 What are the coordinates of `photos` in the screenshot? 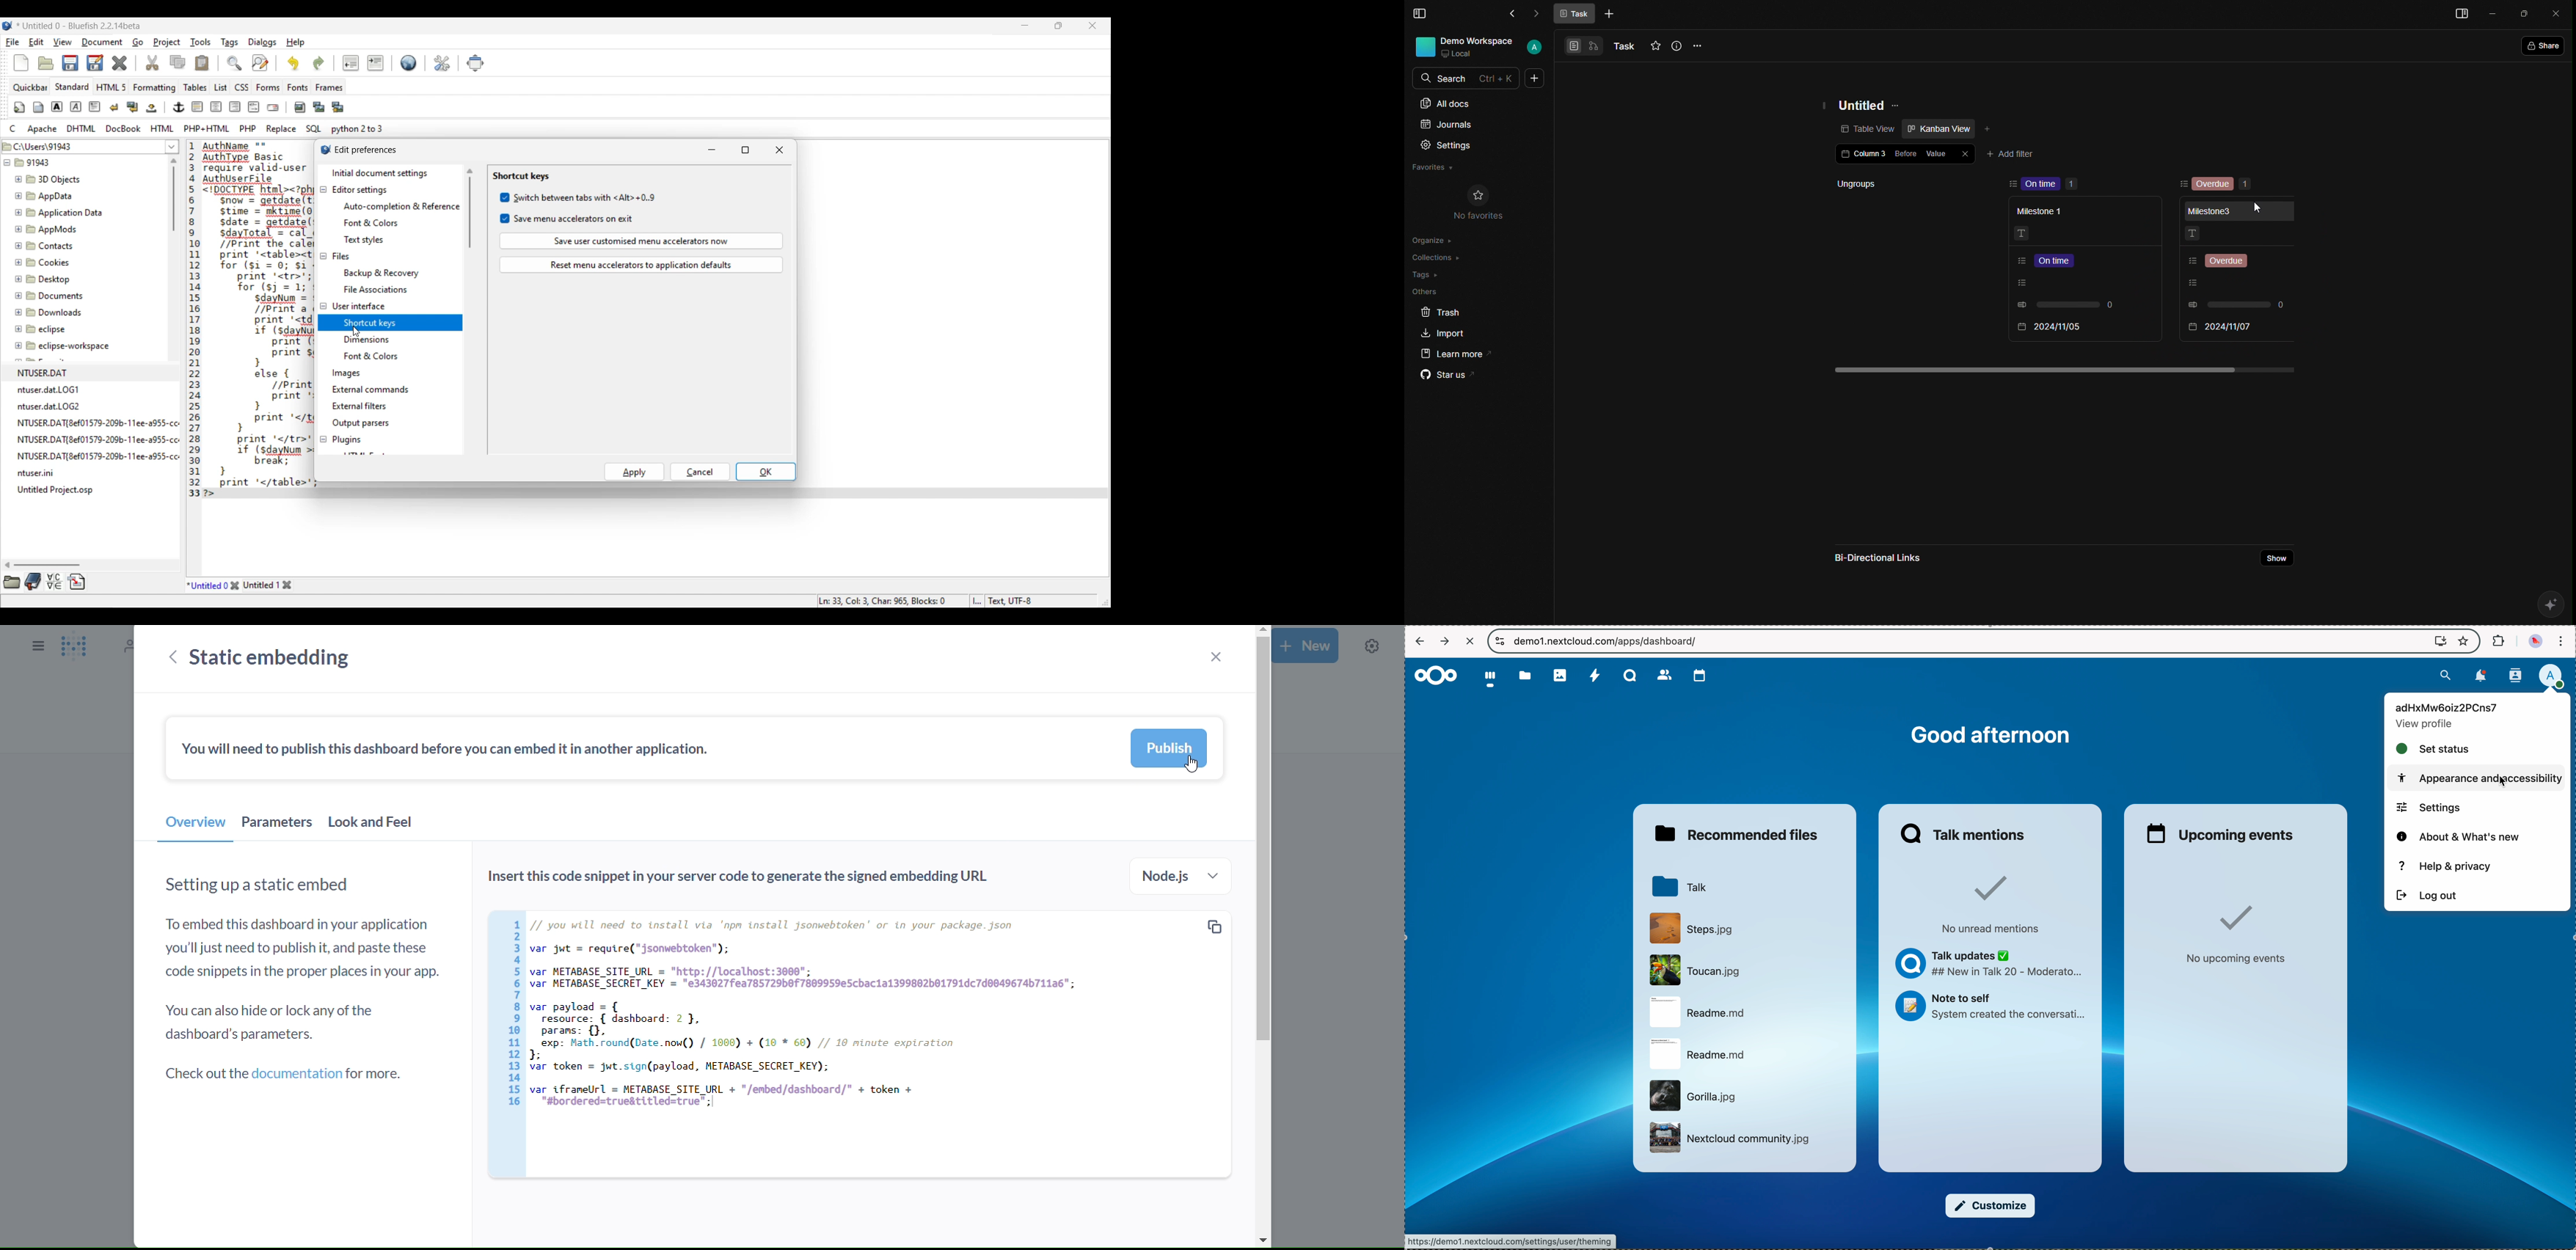 It's located at (1560, 676).